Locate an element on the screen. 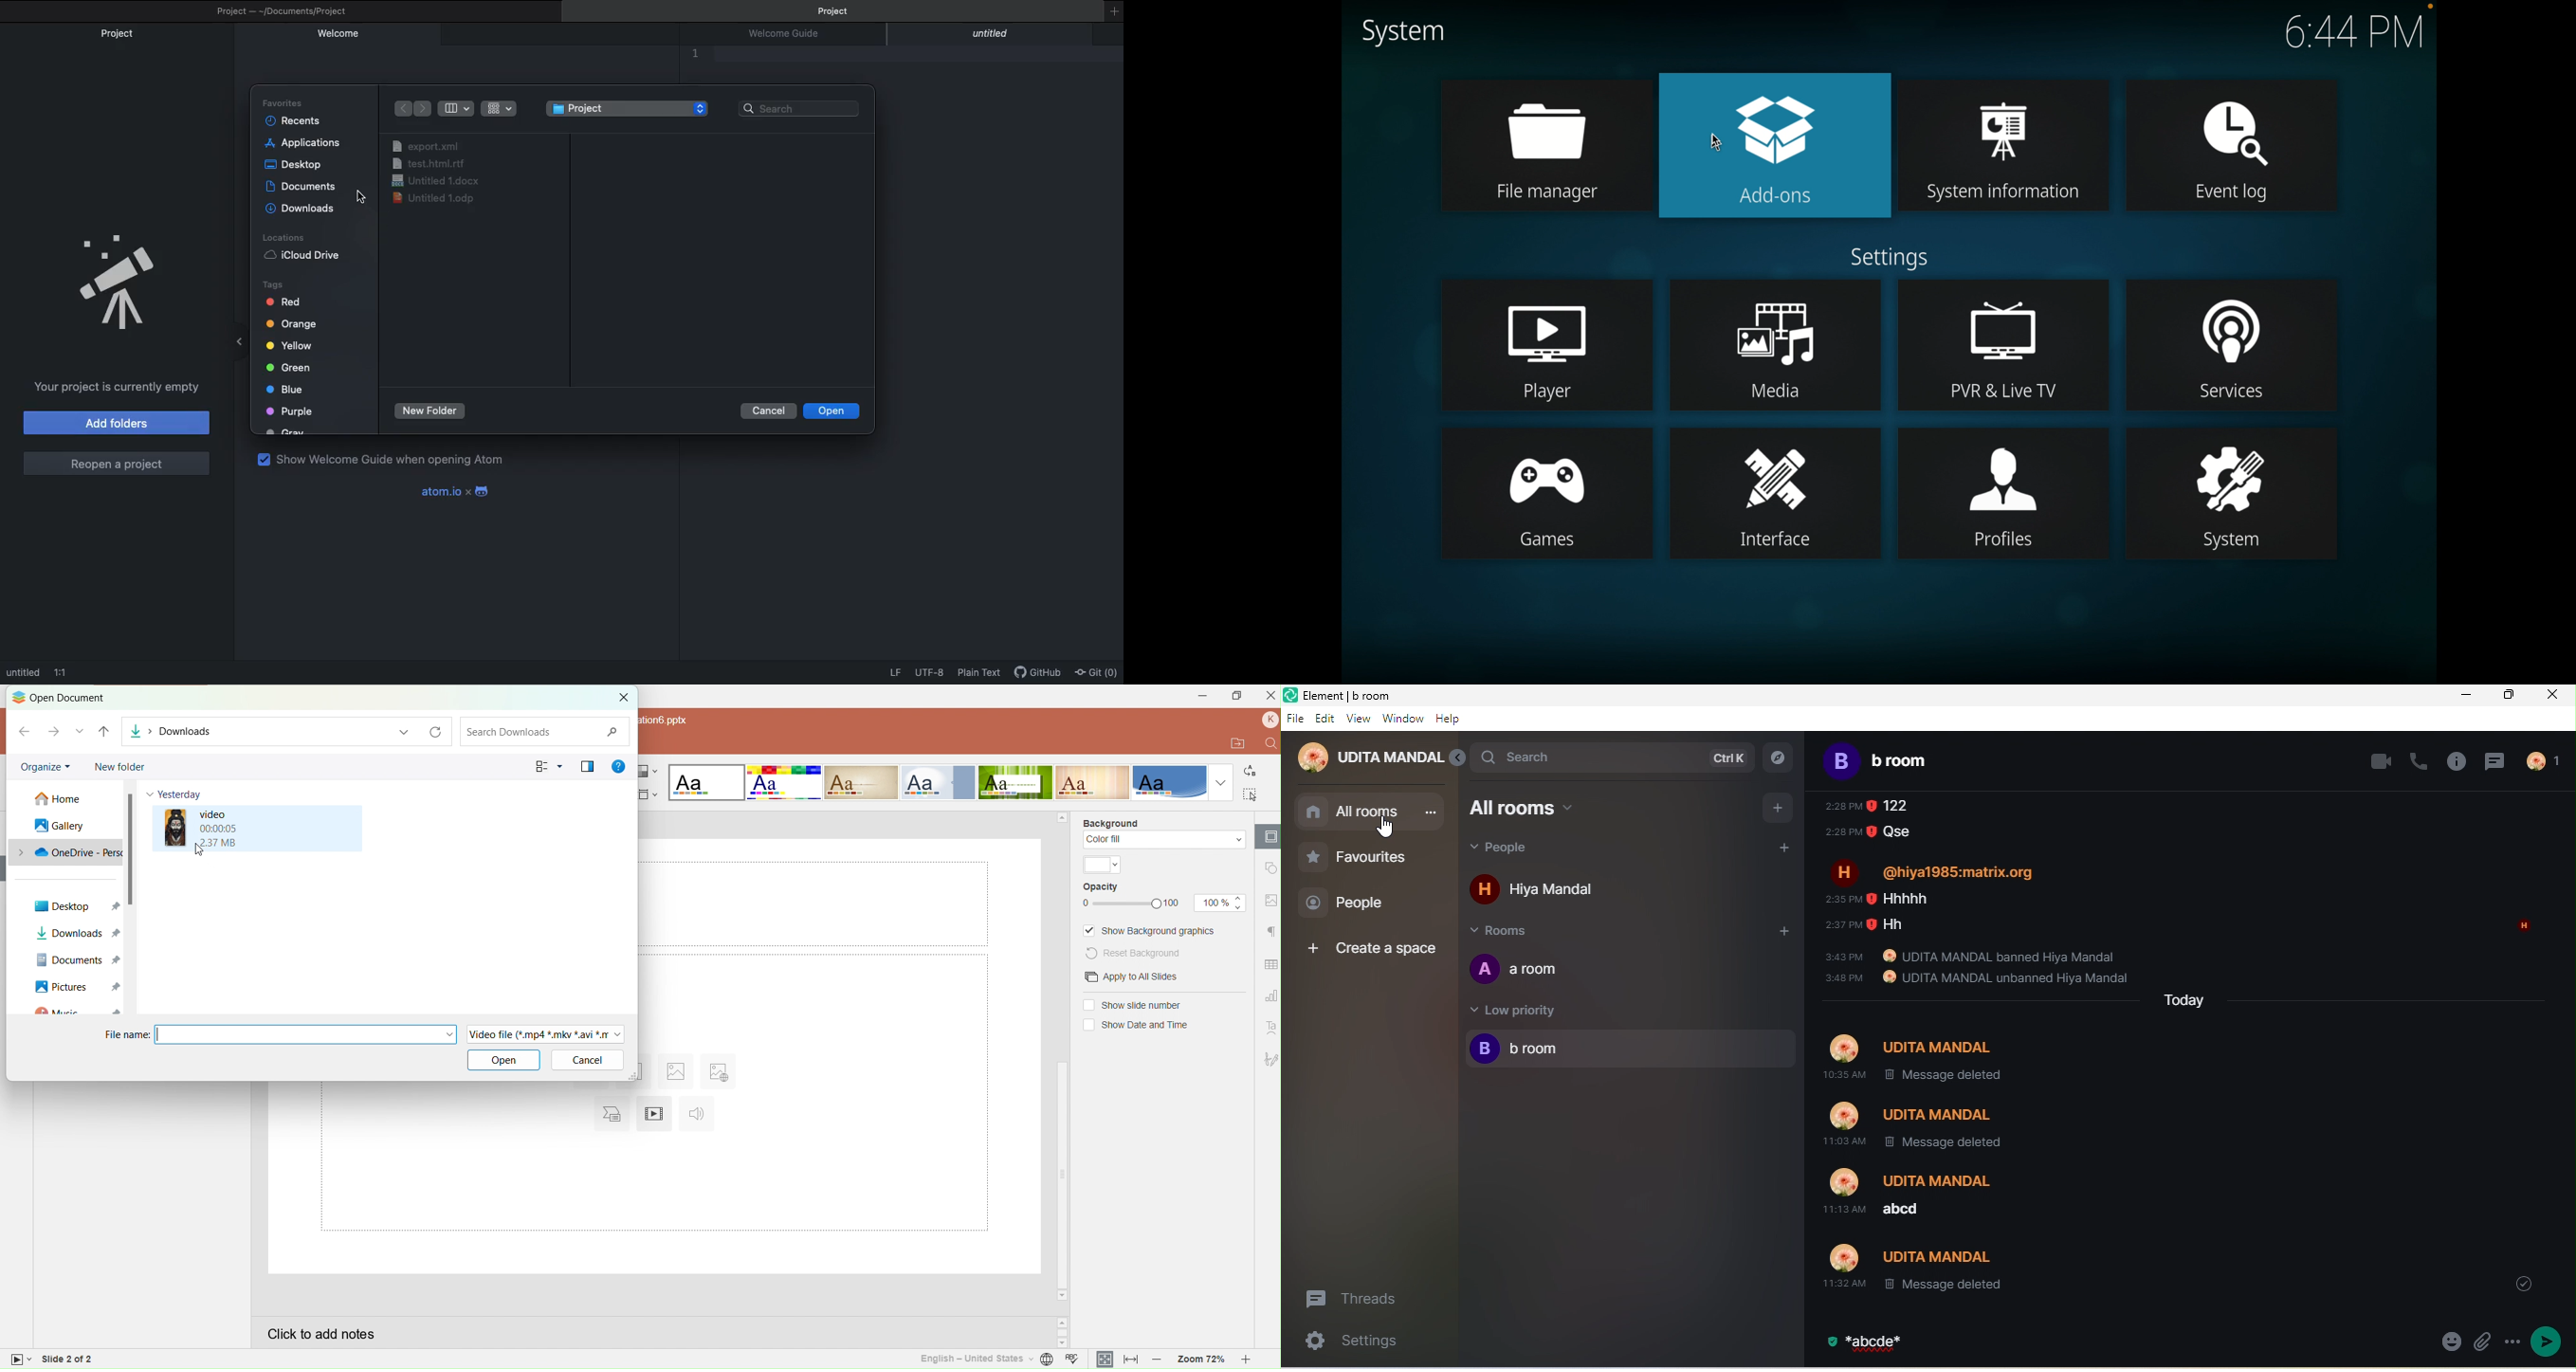 The height and width of the screenshot is (1372, 2576). Theme color is located at coordinates (1101, 864).